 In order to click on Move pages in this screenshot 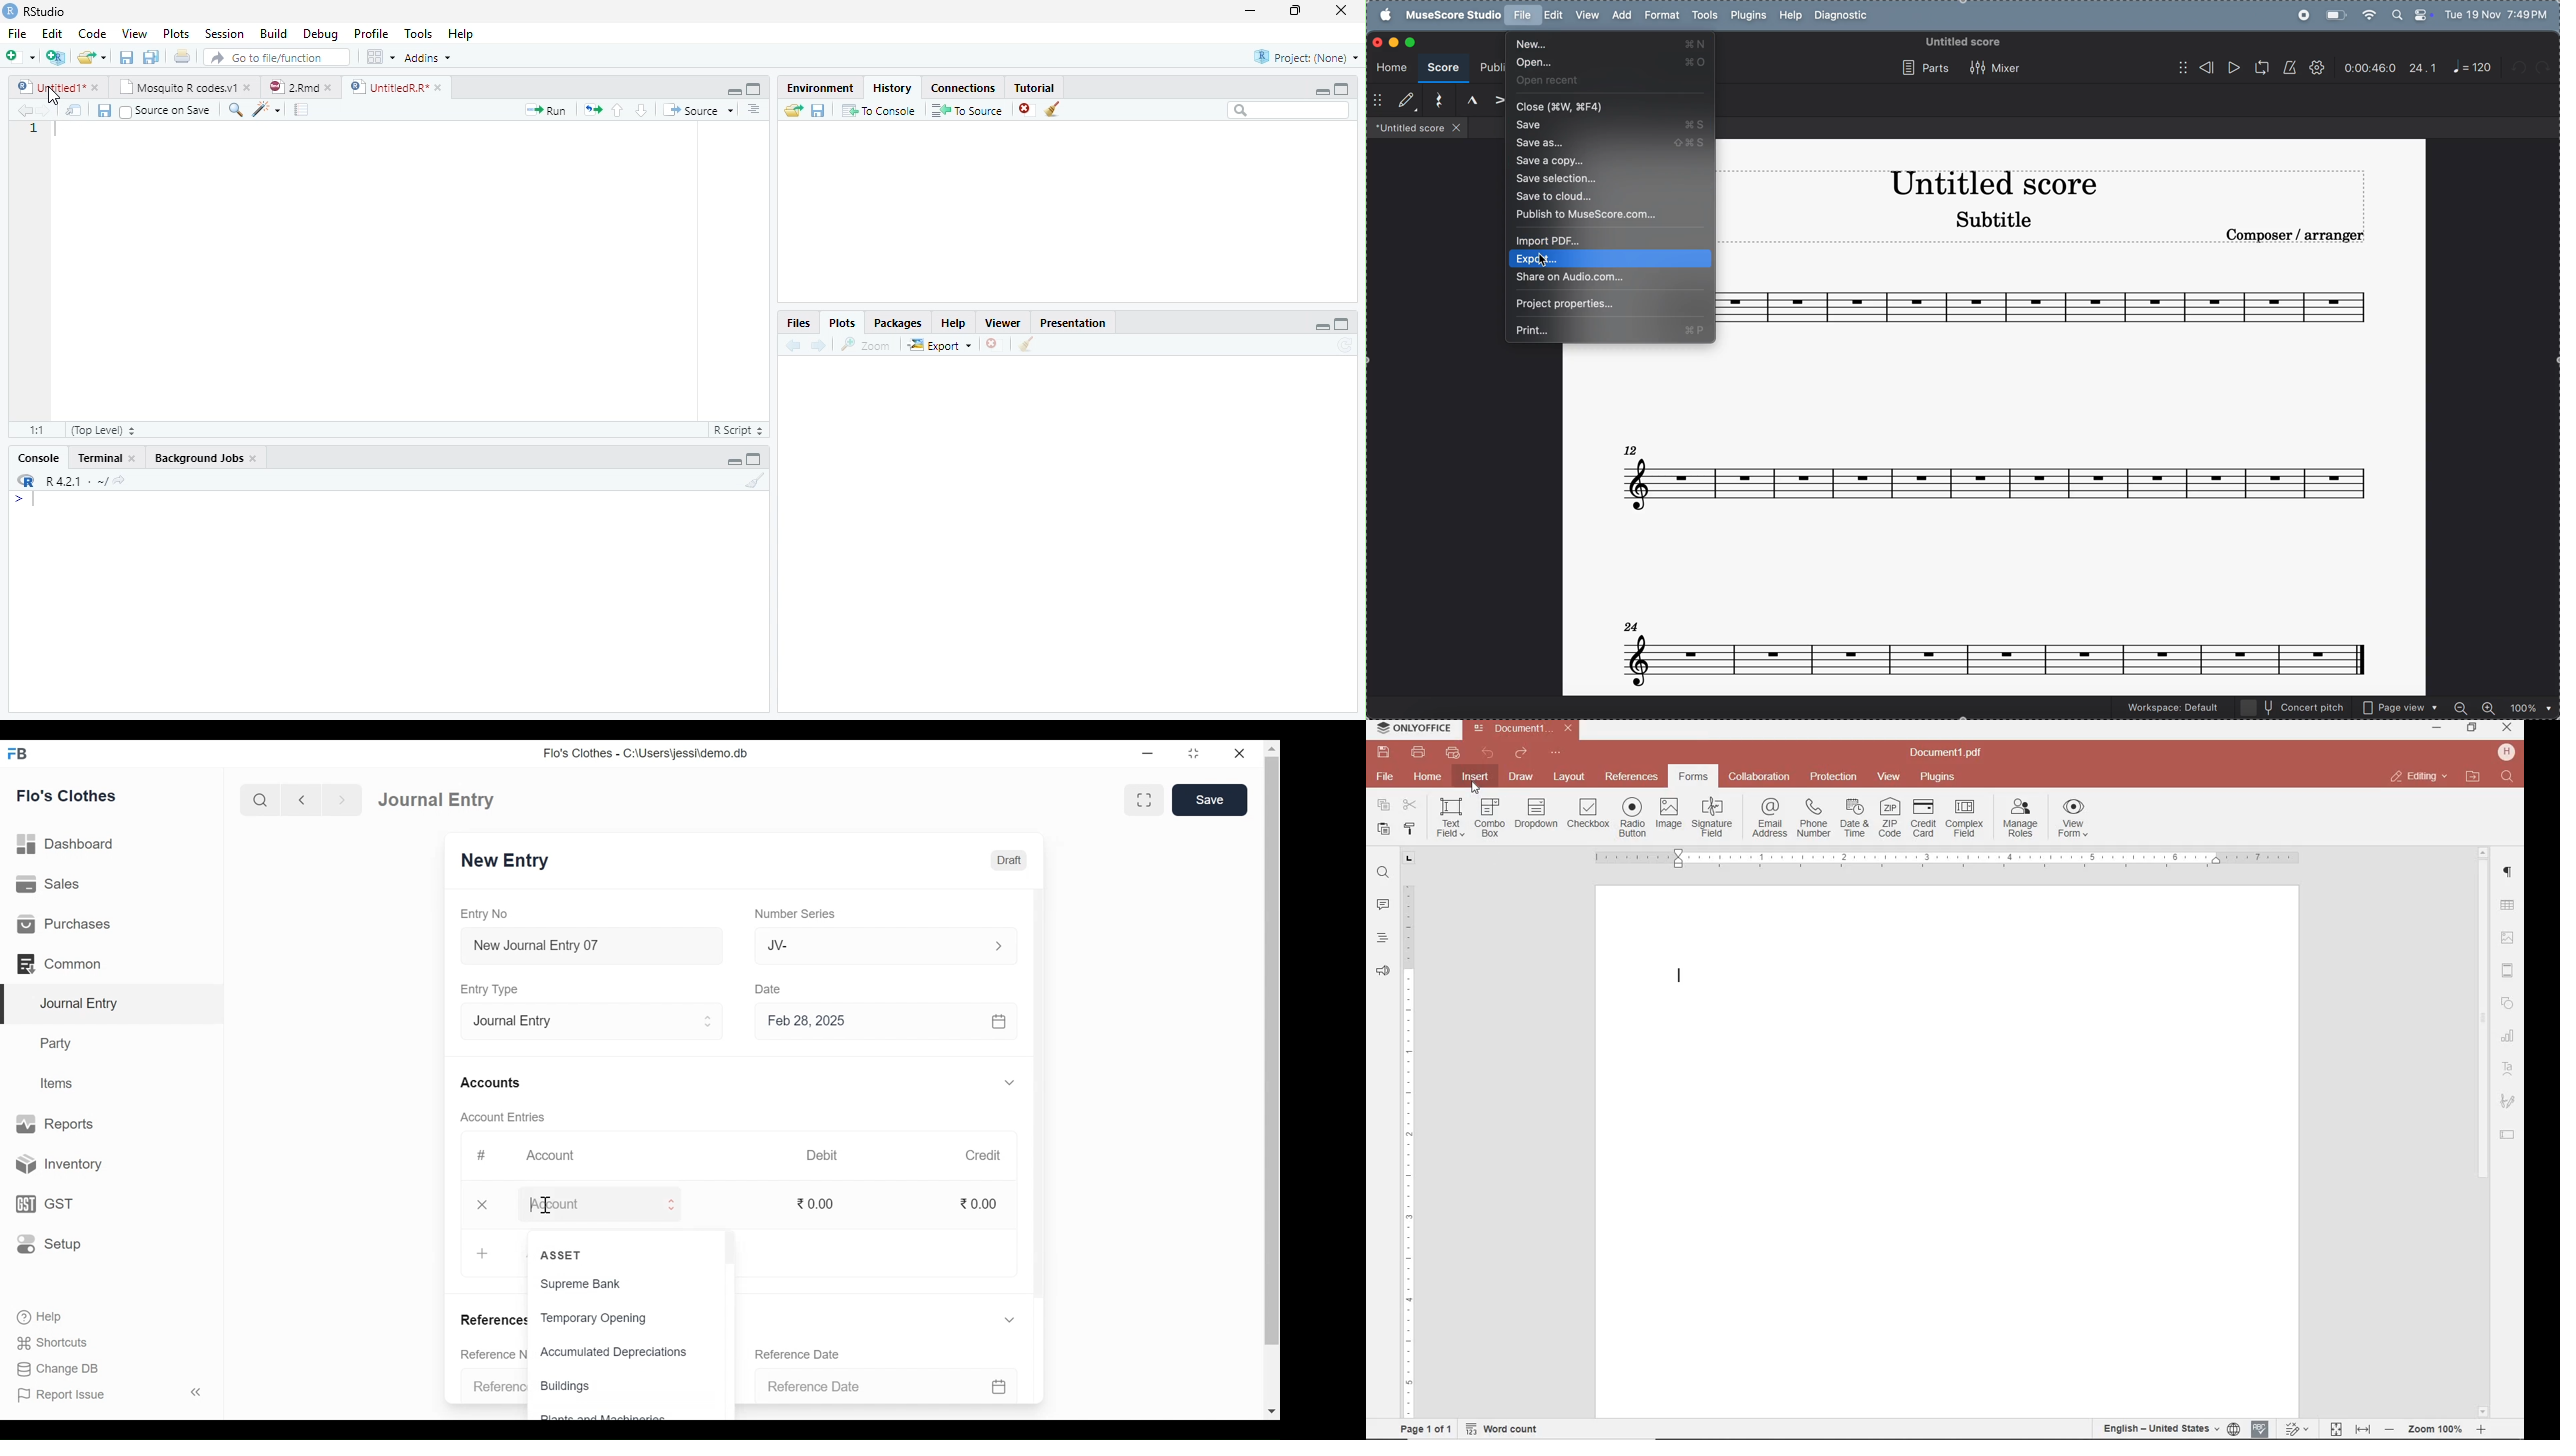, I will do `click(590, 109)`.